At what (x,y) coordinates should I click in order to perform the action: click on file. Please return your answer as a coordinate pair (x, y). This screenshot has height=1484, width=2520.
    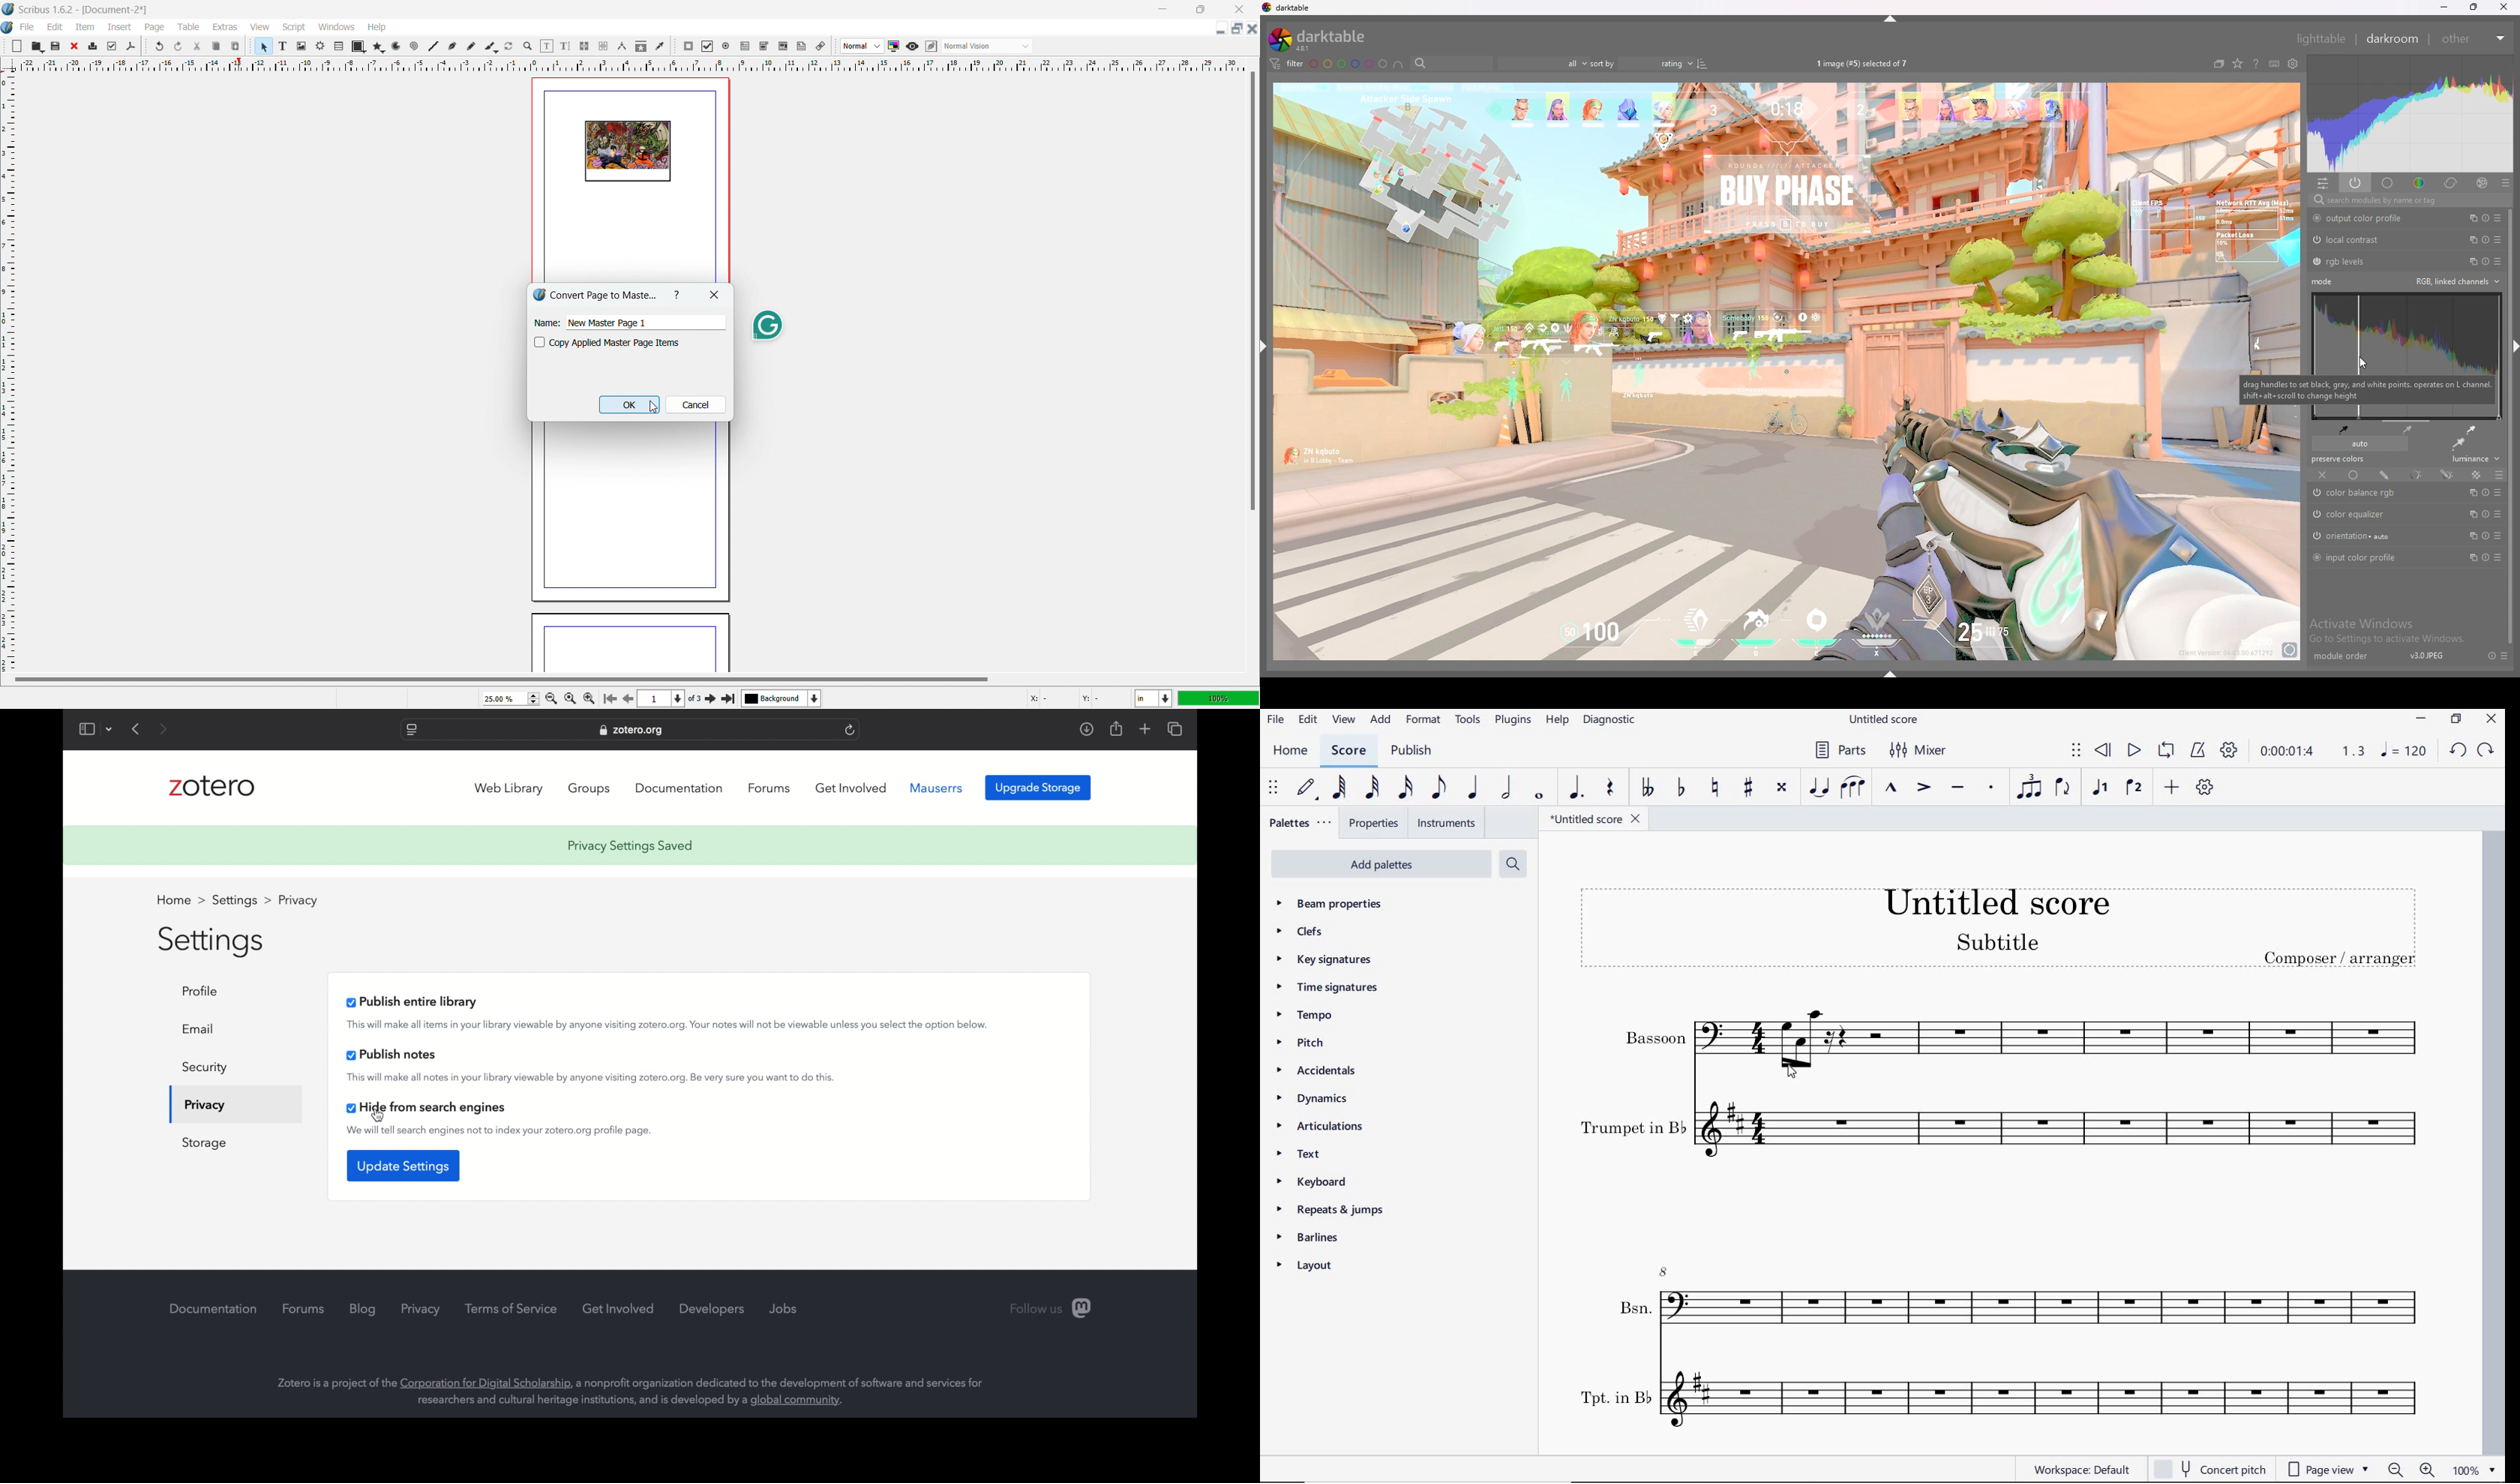
    Looking at the image, I should click on (26, 27).